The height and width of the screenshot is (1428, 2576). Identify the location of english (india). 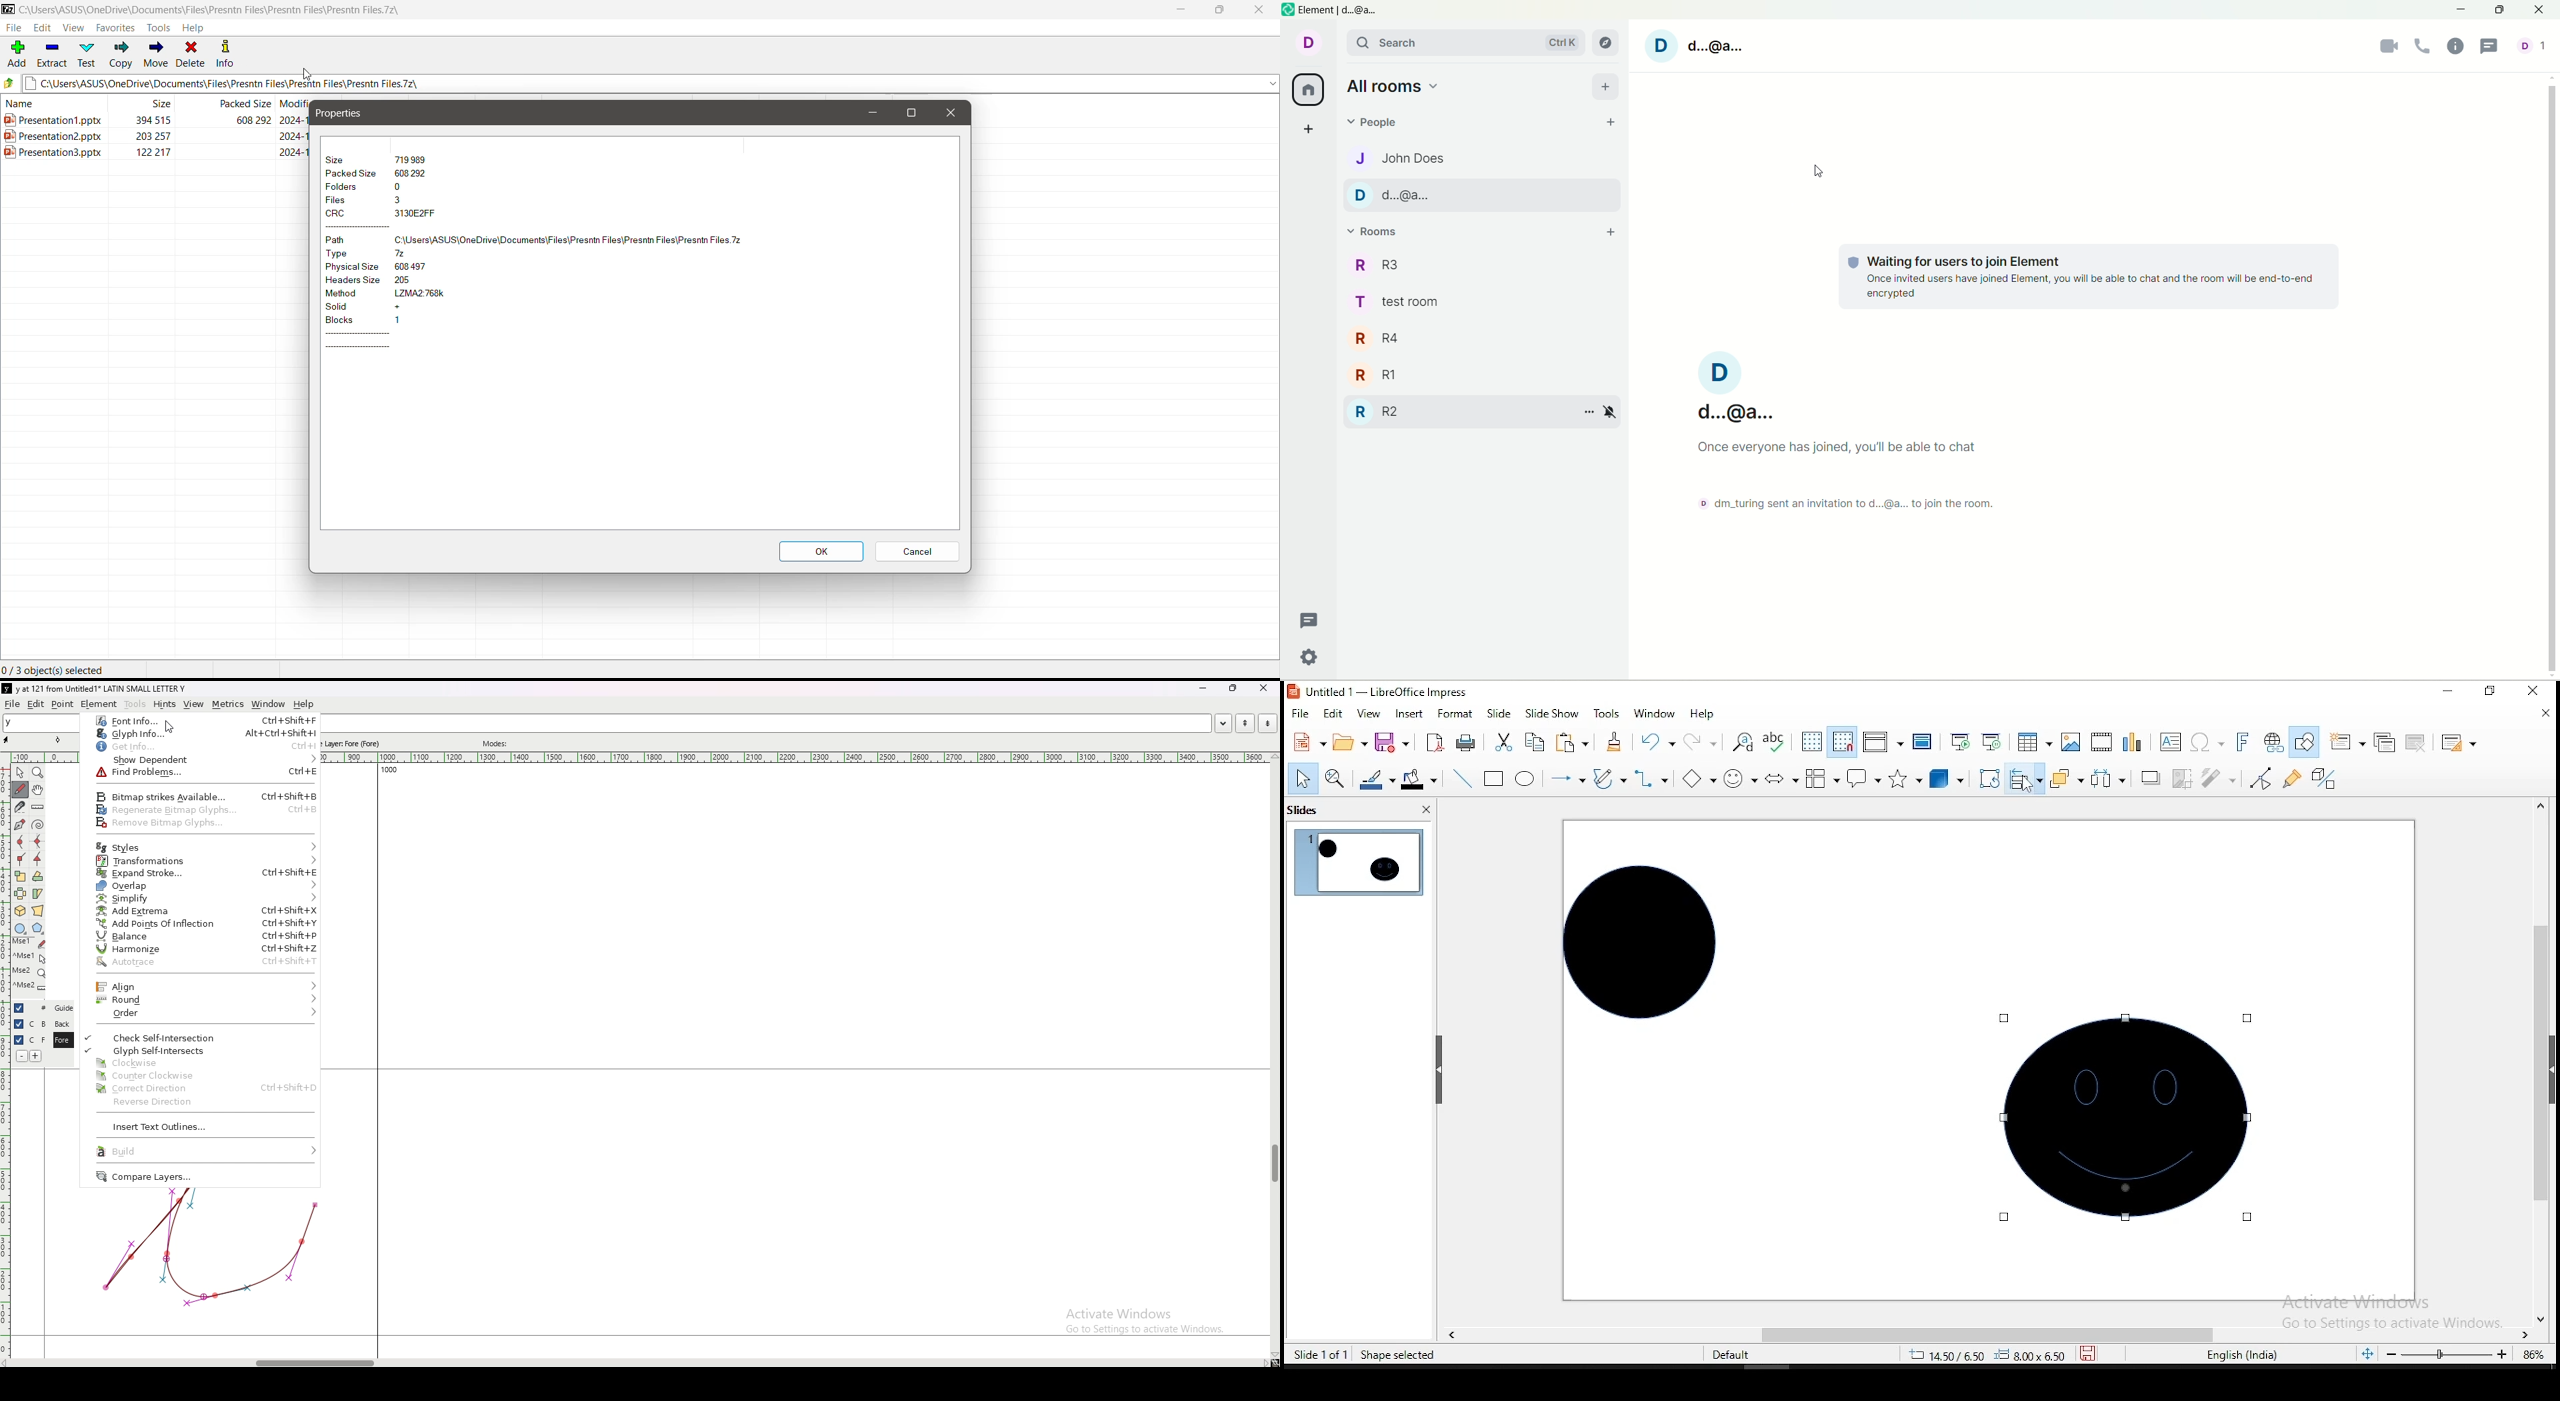
(2247, 1355).